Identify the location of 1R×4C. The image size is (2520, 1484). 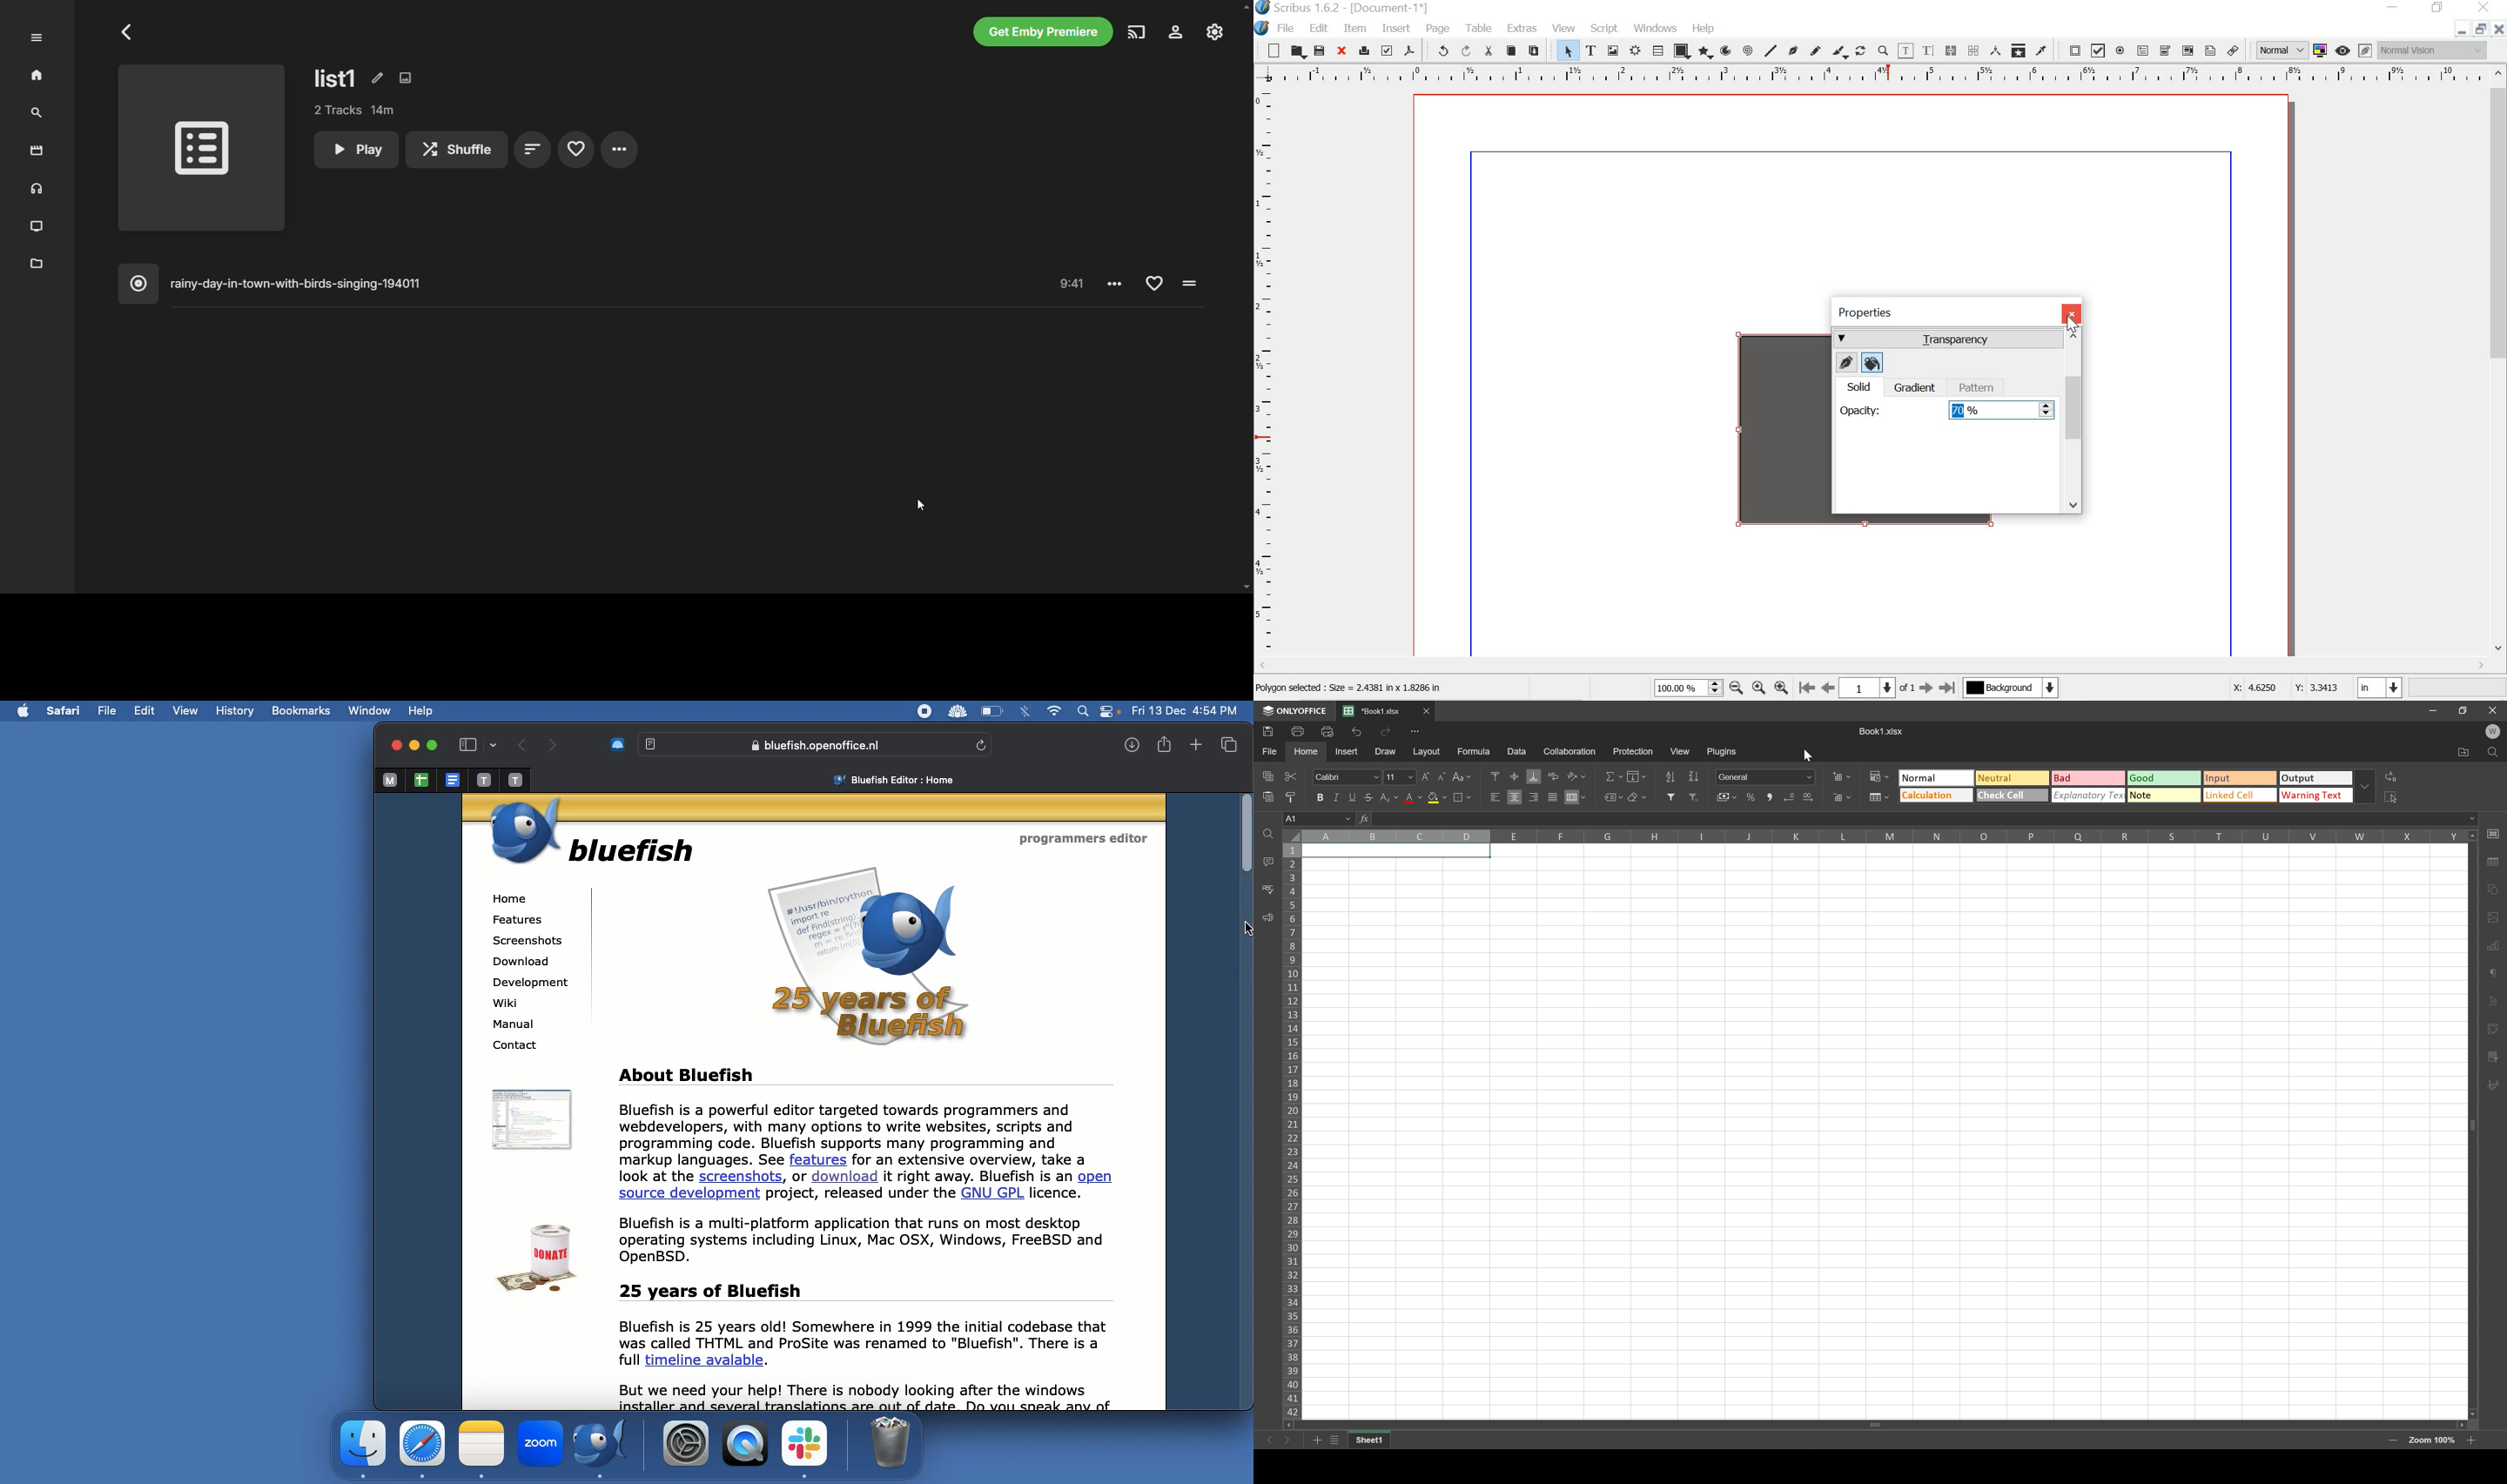
(1320, 820).